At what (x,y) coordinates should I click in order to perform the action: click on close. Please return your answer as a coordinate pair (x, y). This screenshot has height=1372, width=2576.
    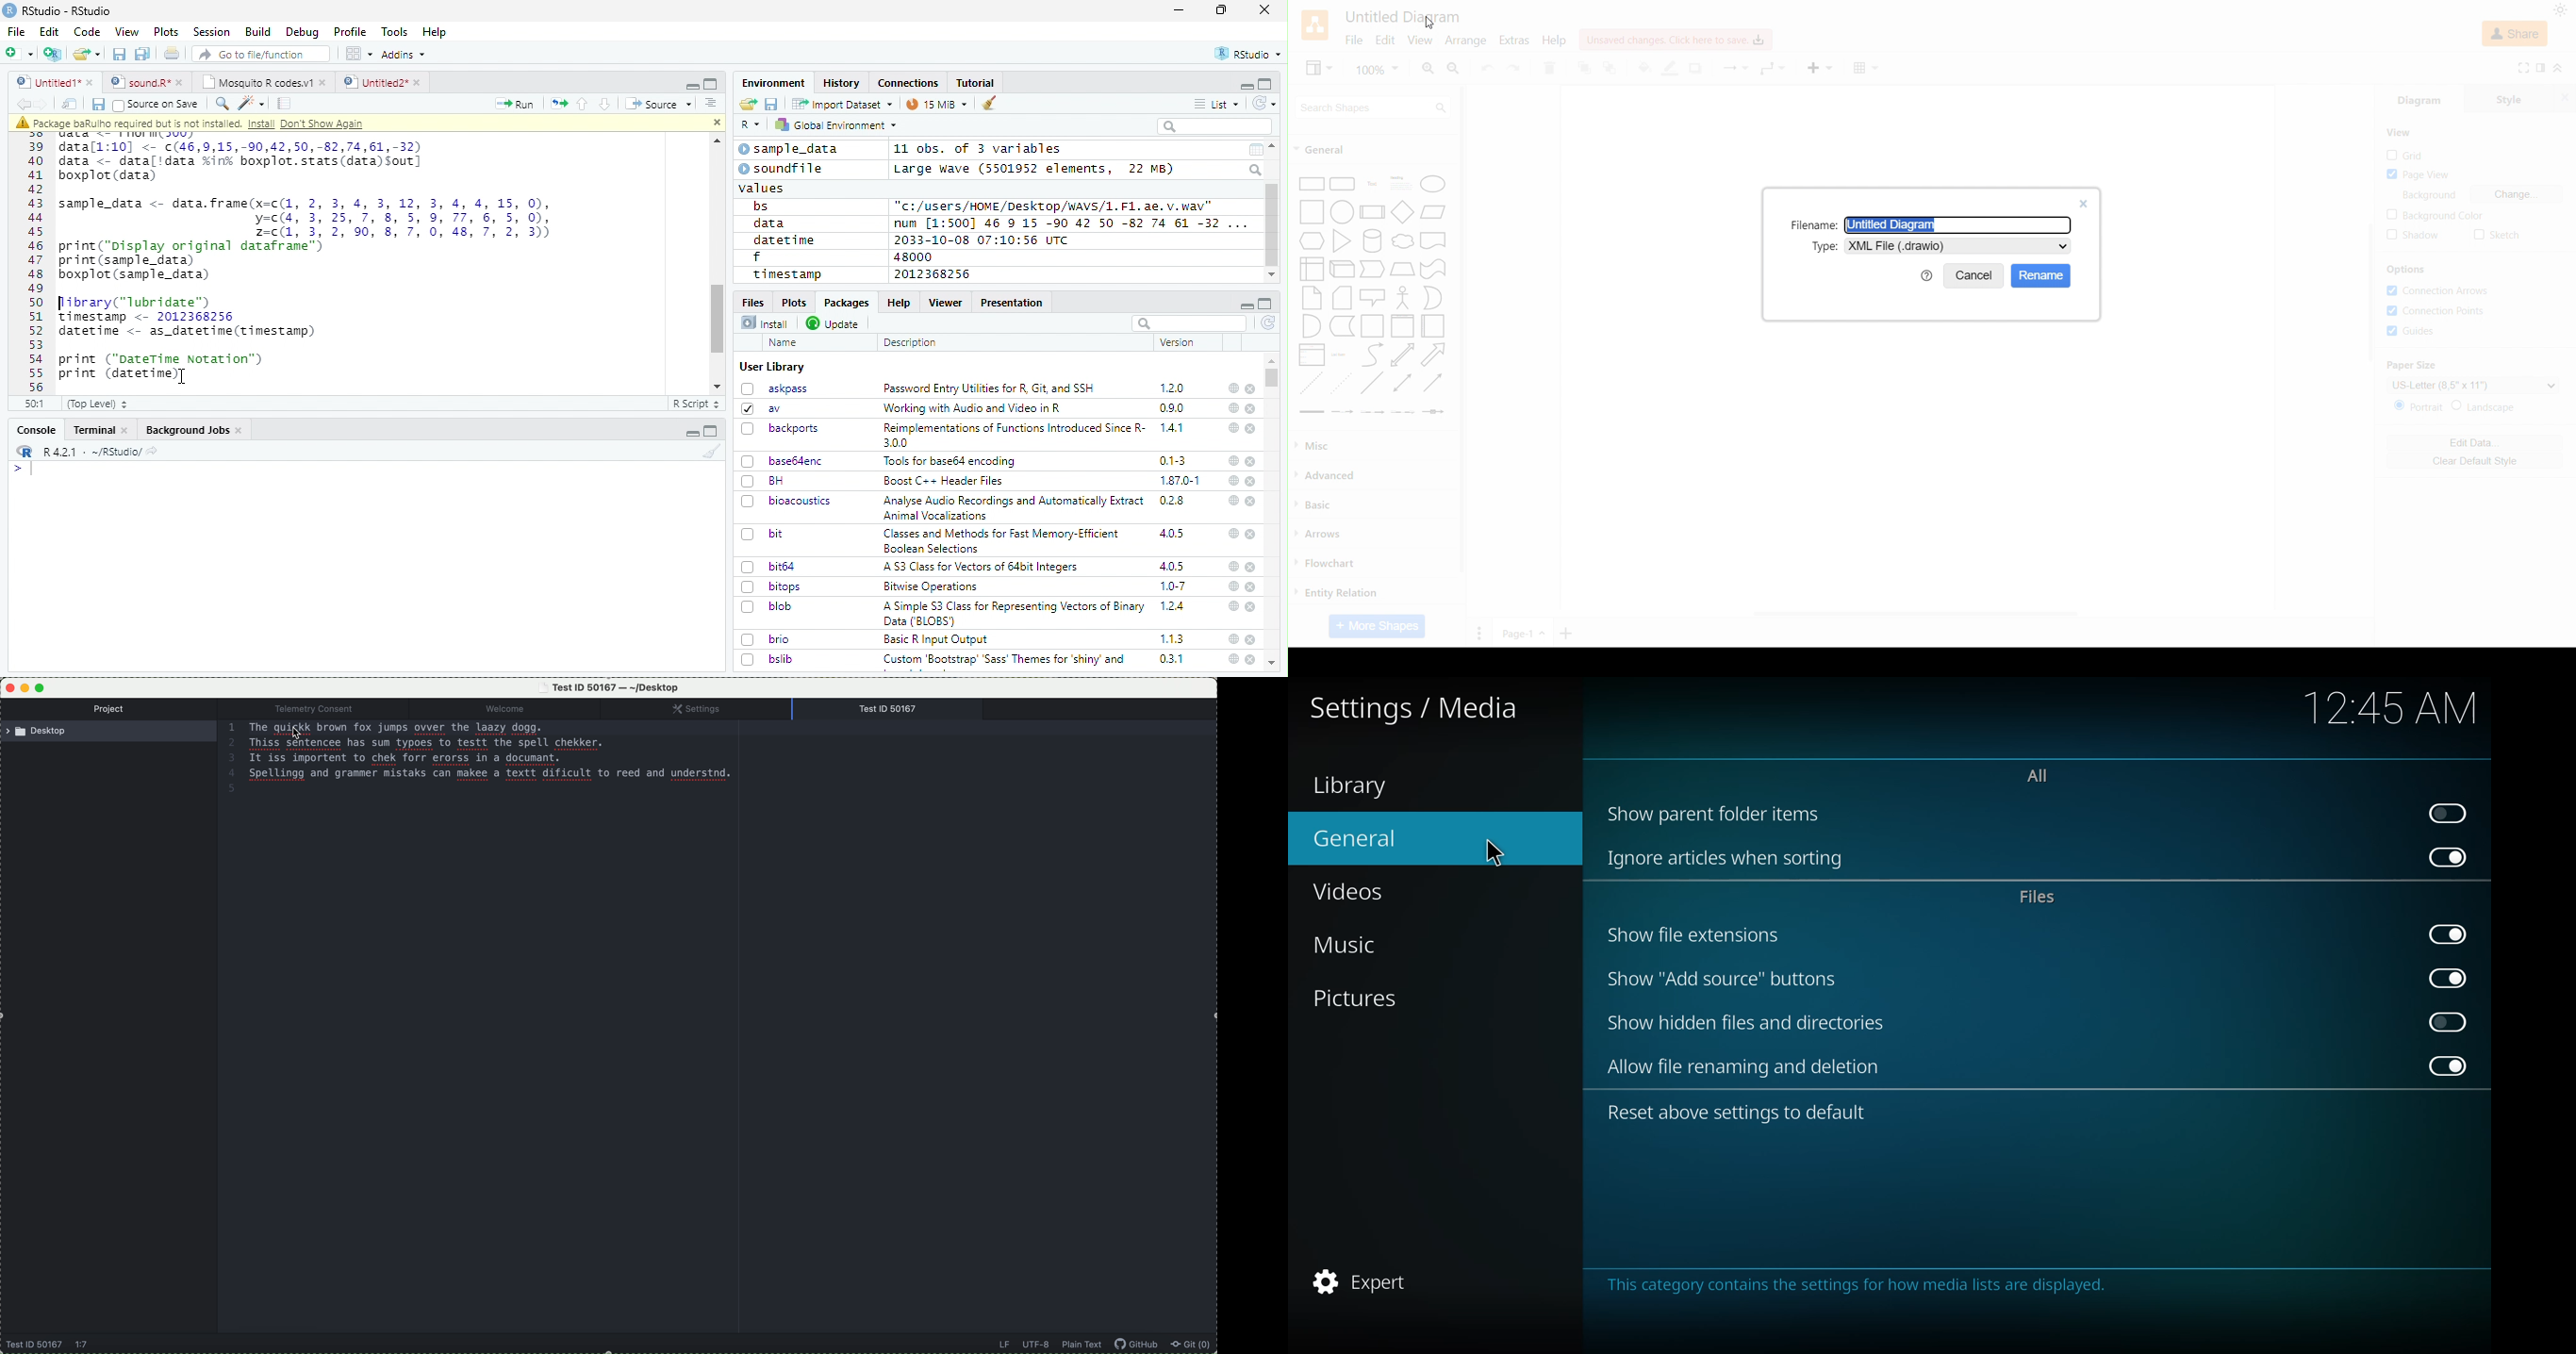
    Looking at the image, I should click on (1251, 587).